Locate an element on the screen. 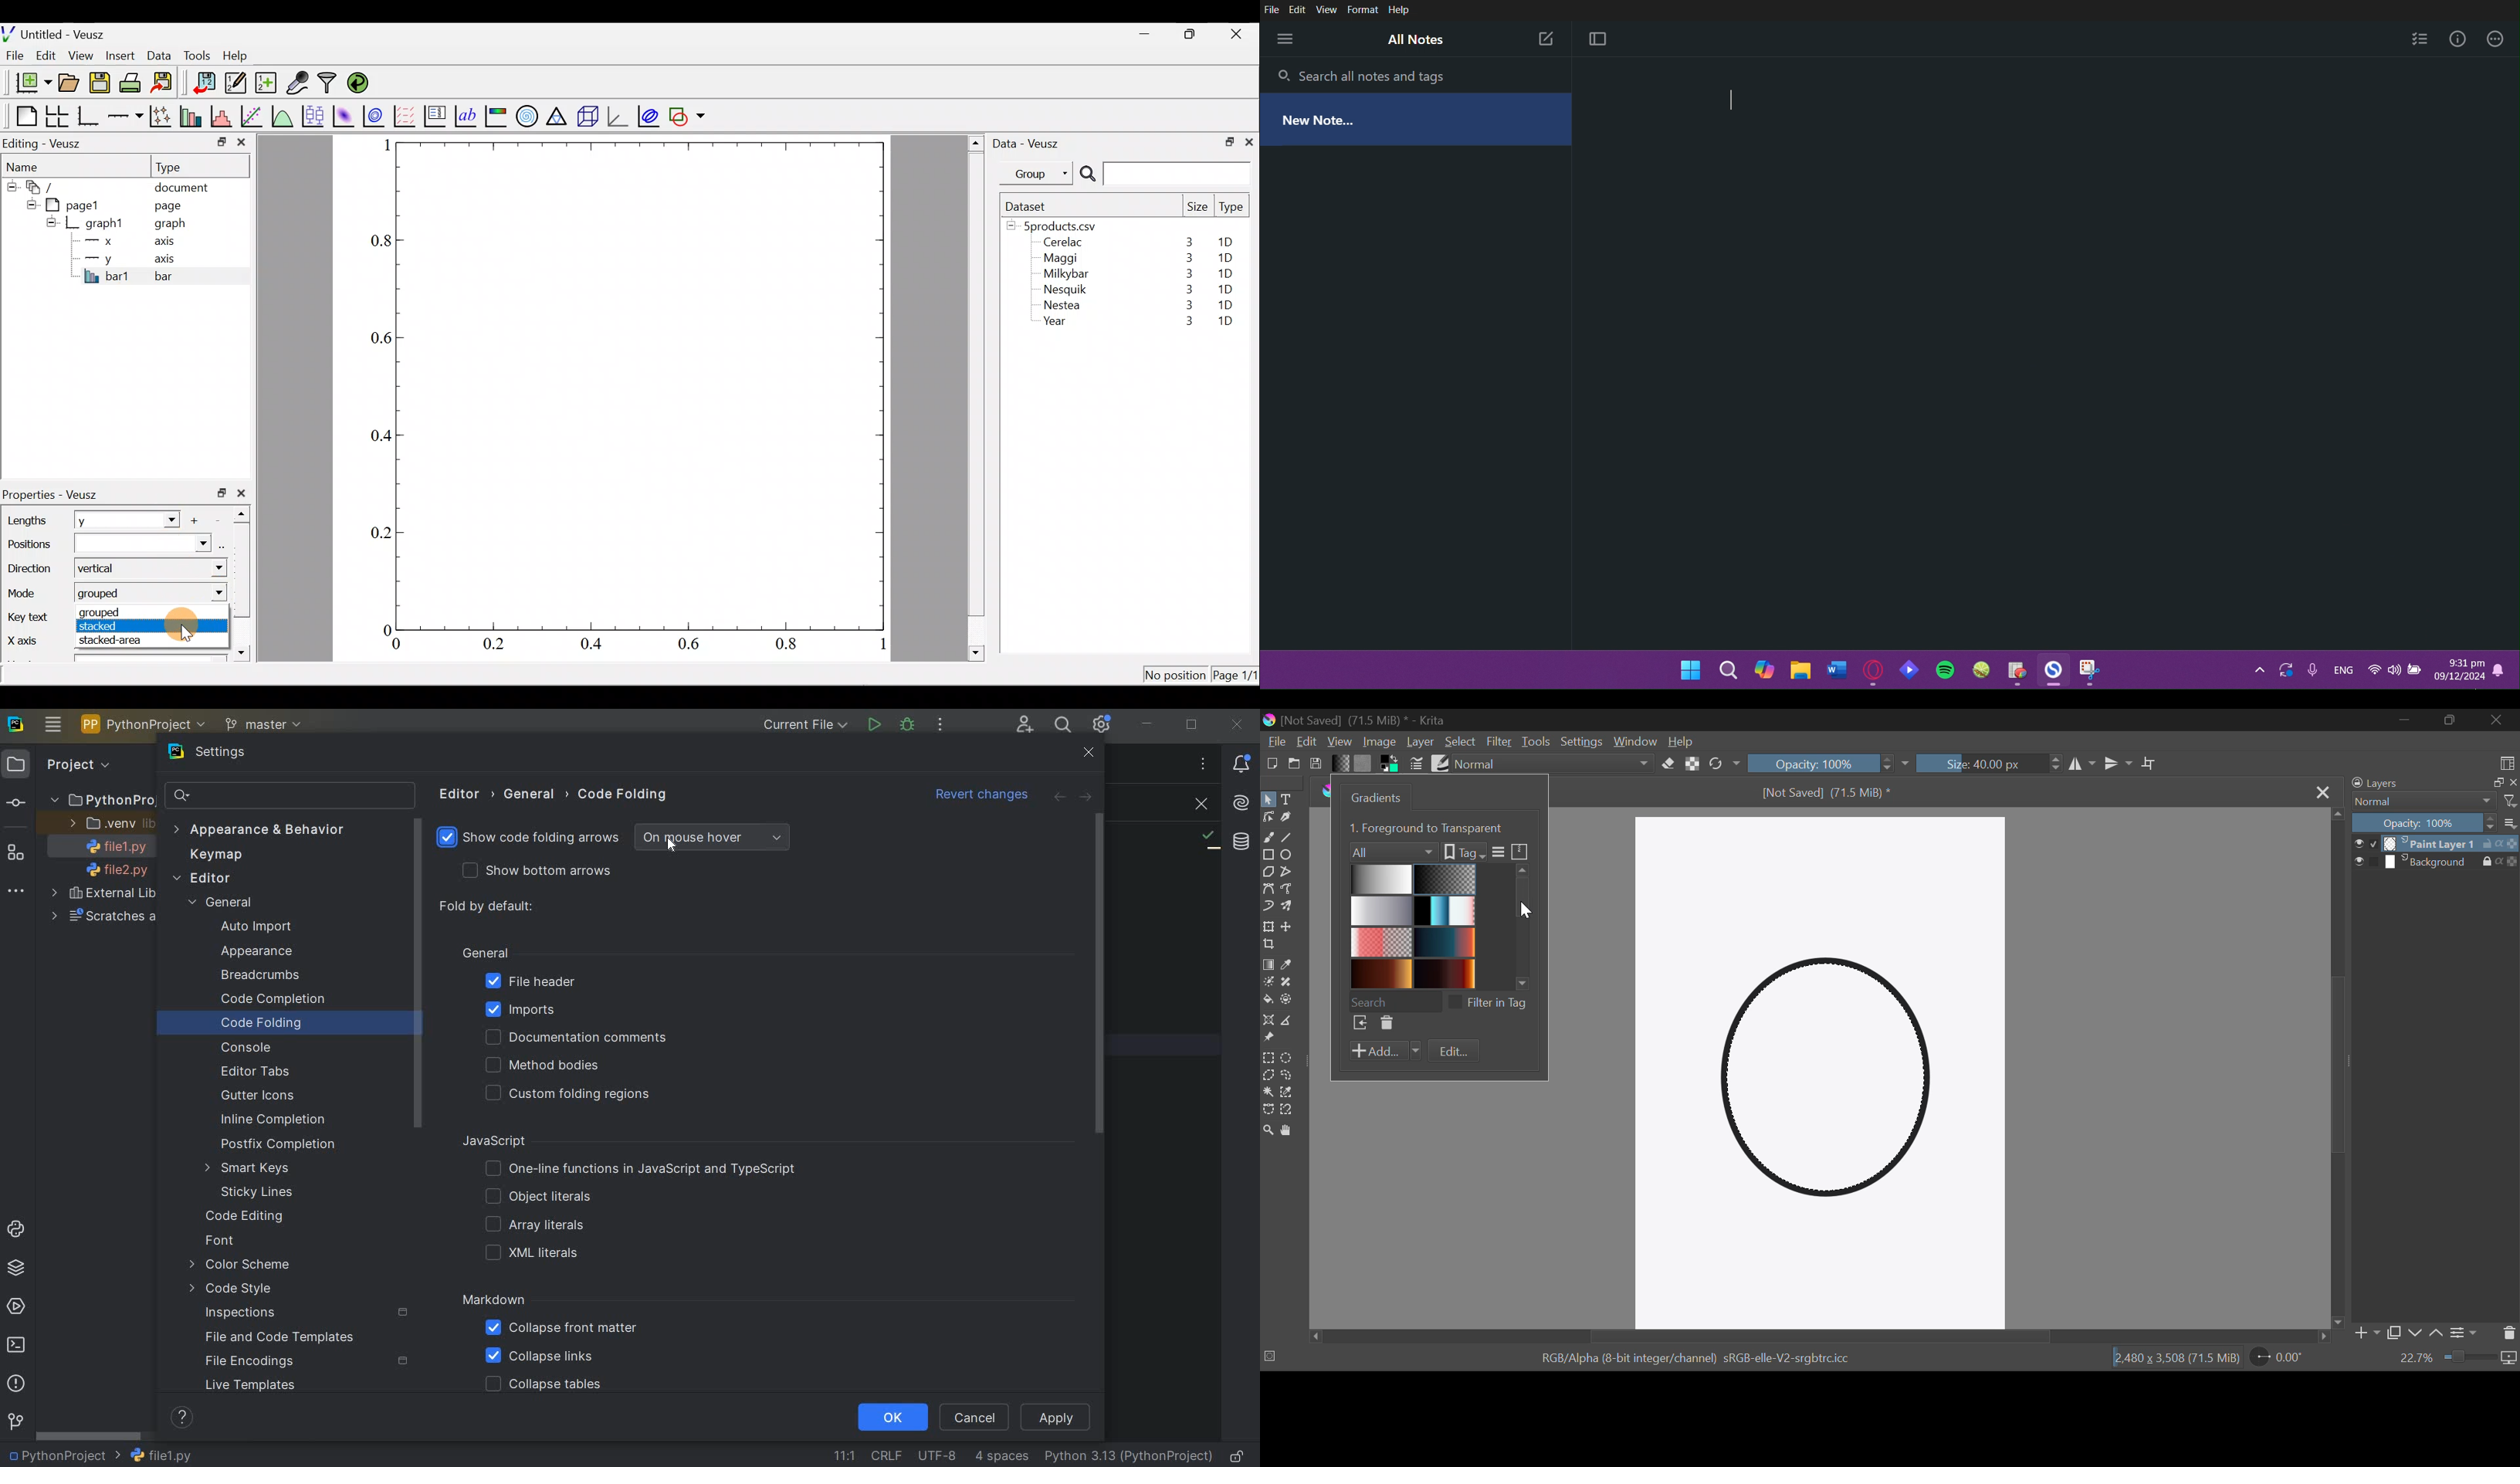 Image resolution: width=2520 pixels, height=1484 pixels. Line is located at coordinates (1288, 838).